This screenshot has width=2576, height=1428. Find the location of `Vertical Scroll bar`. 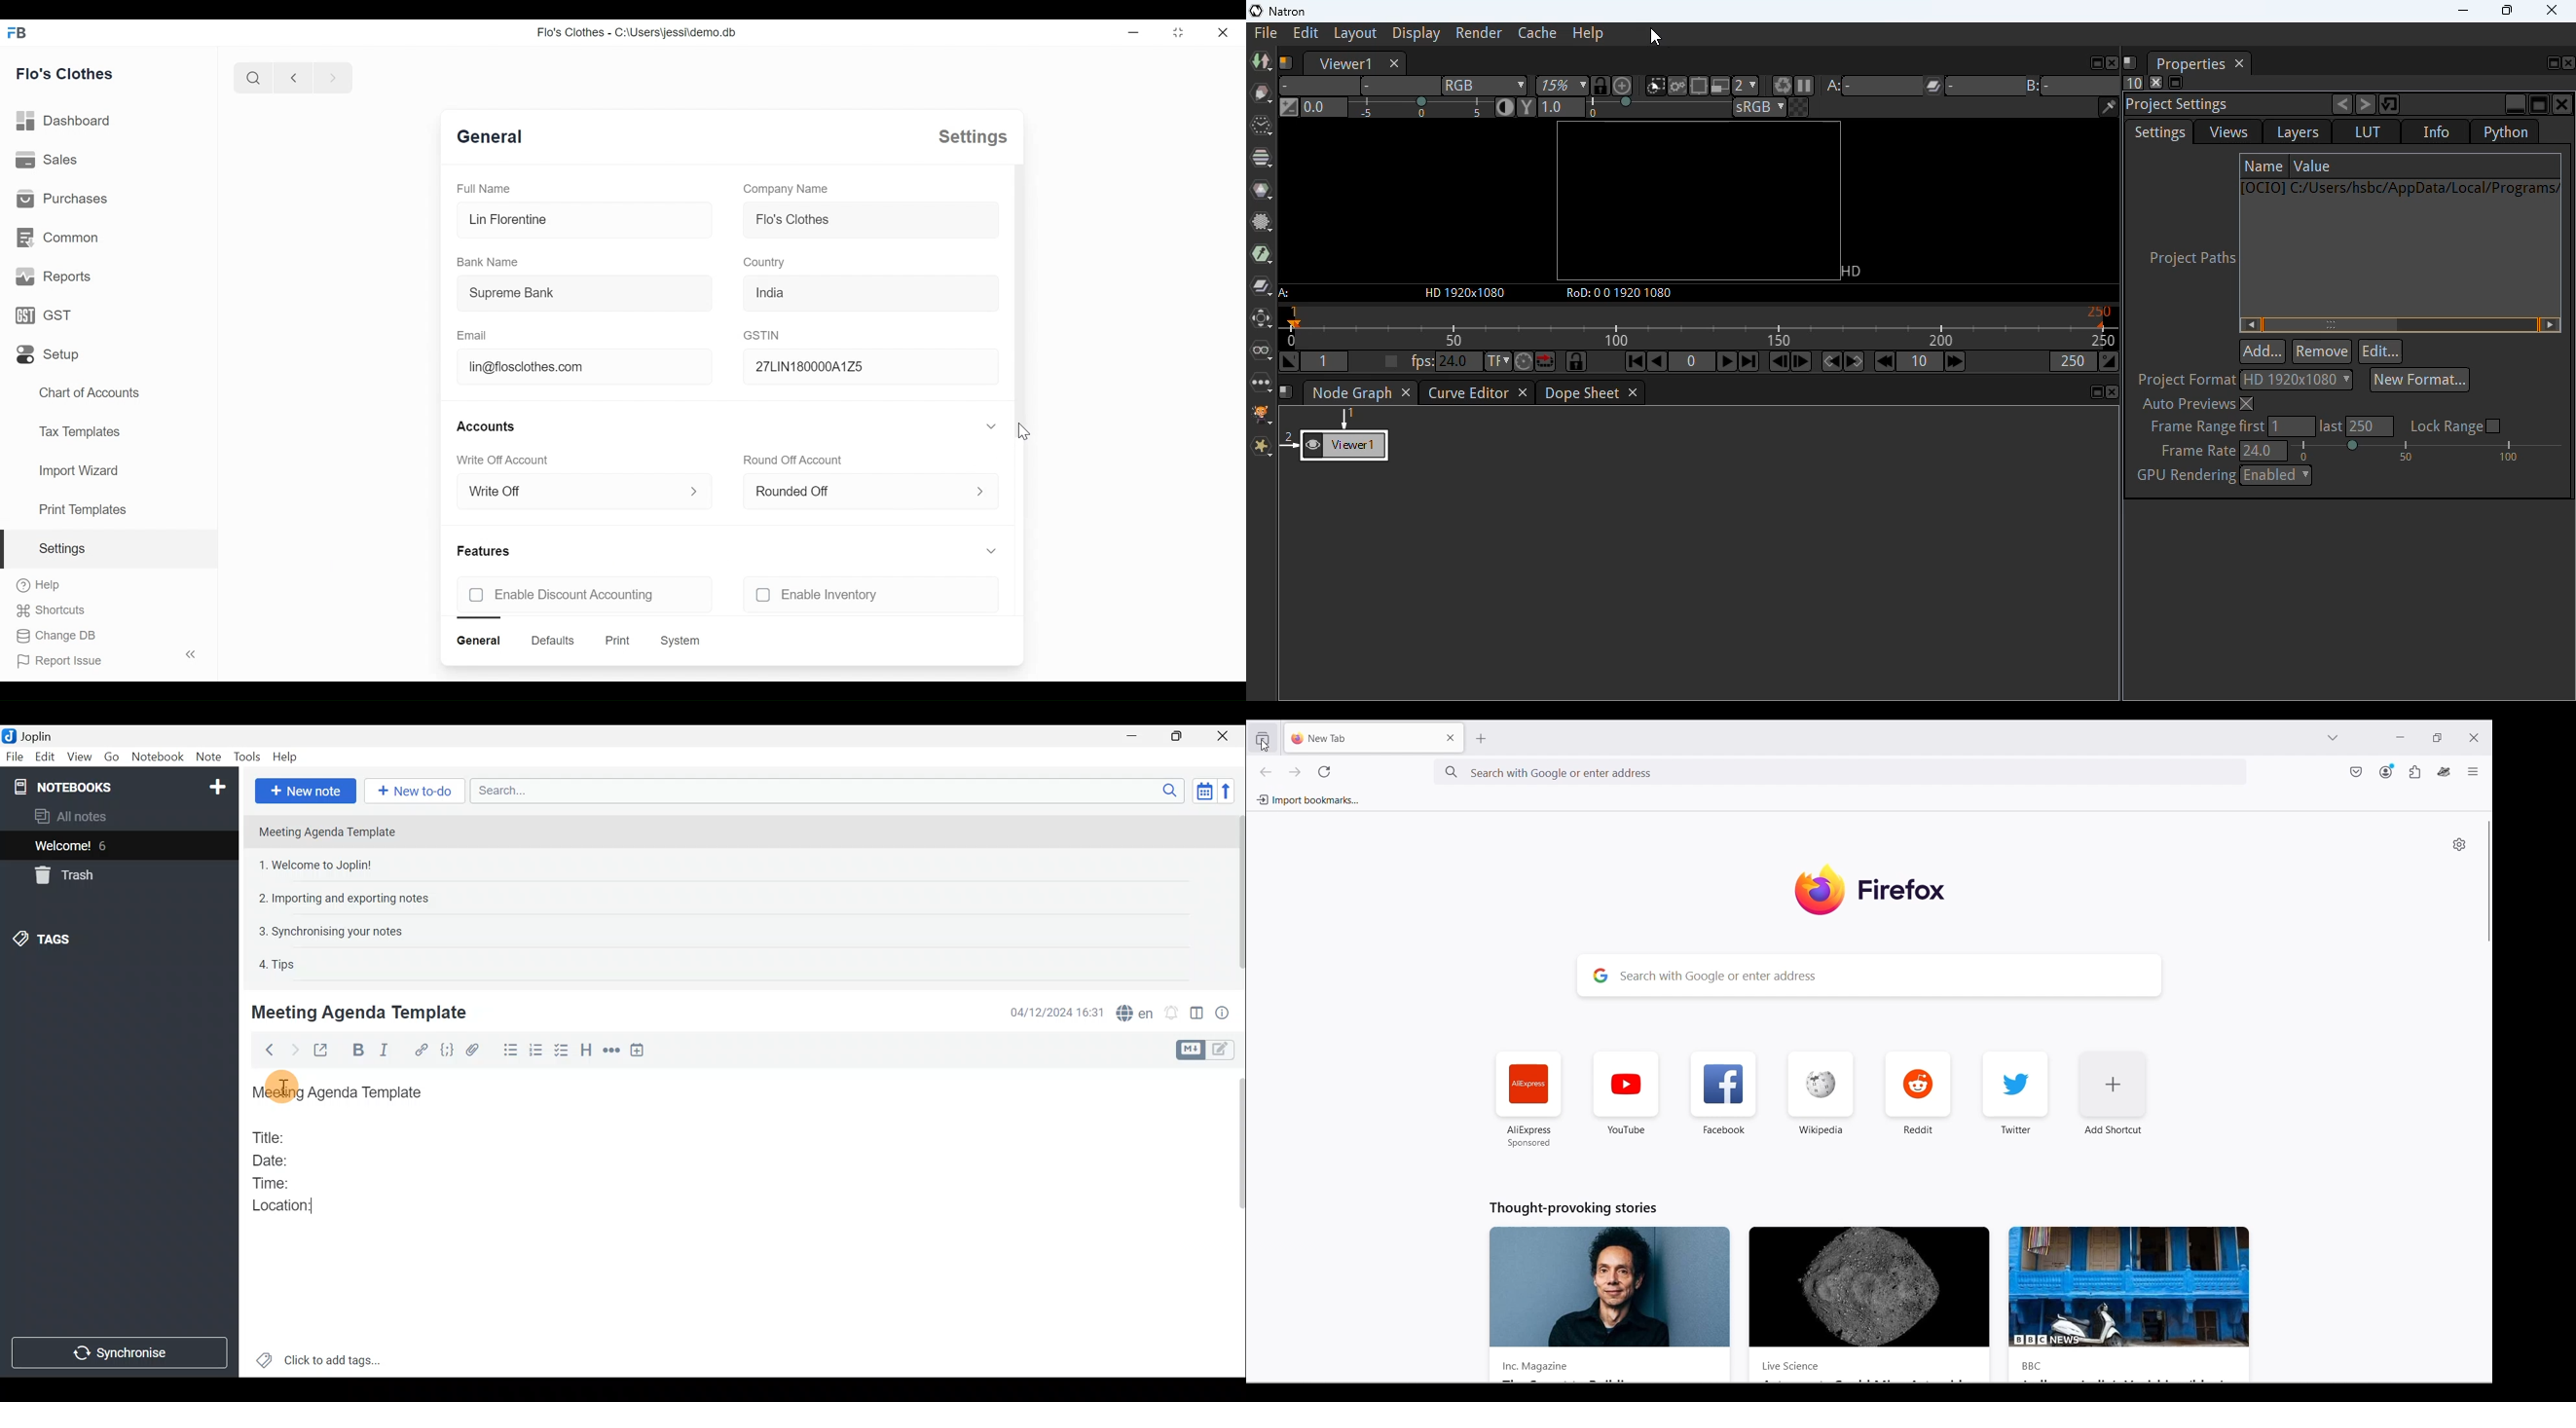

Vertical Scroll bar is located at coordinates (1024, 298).